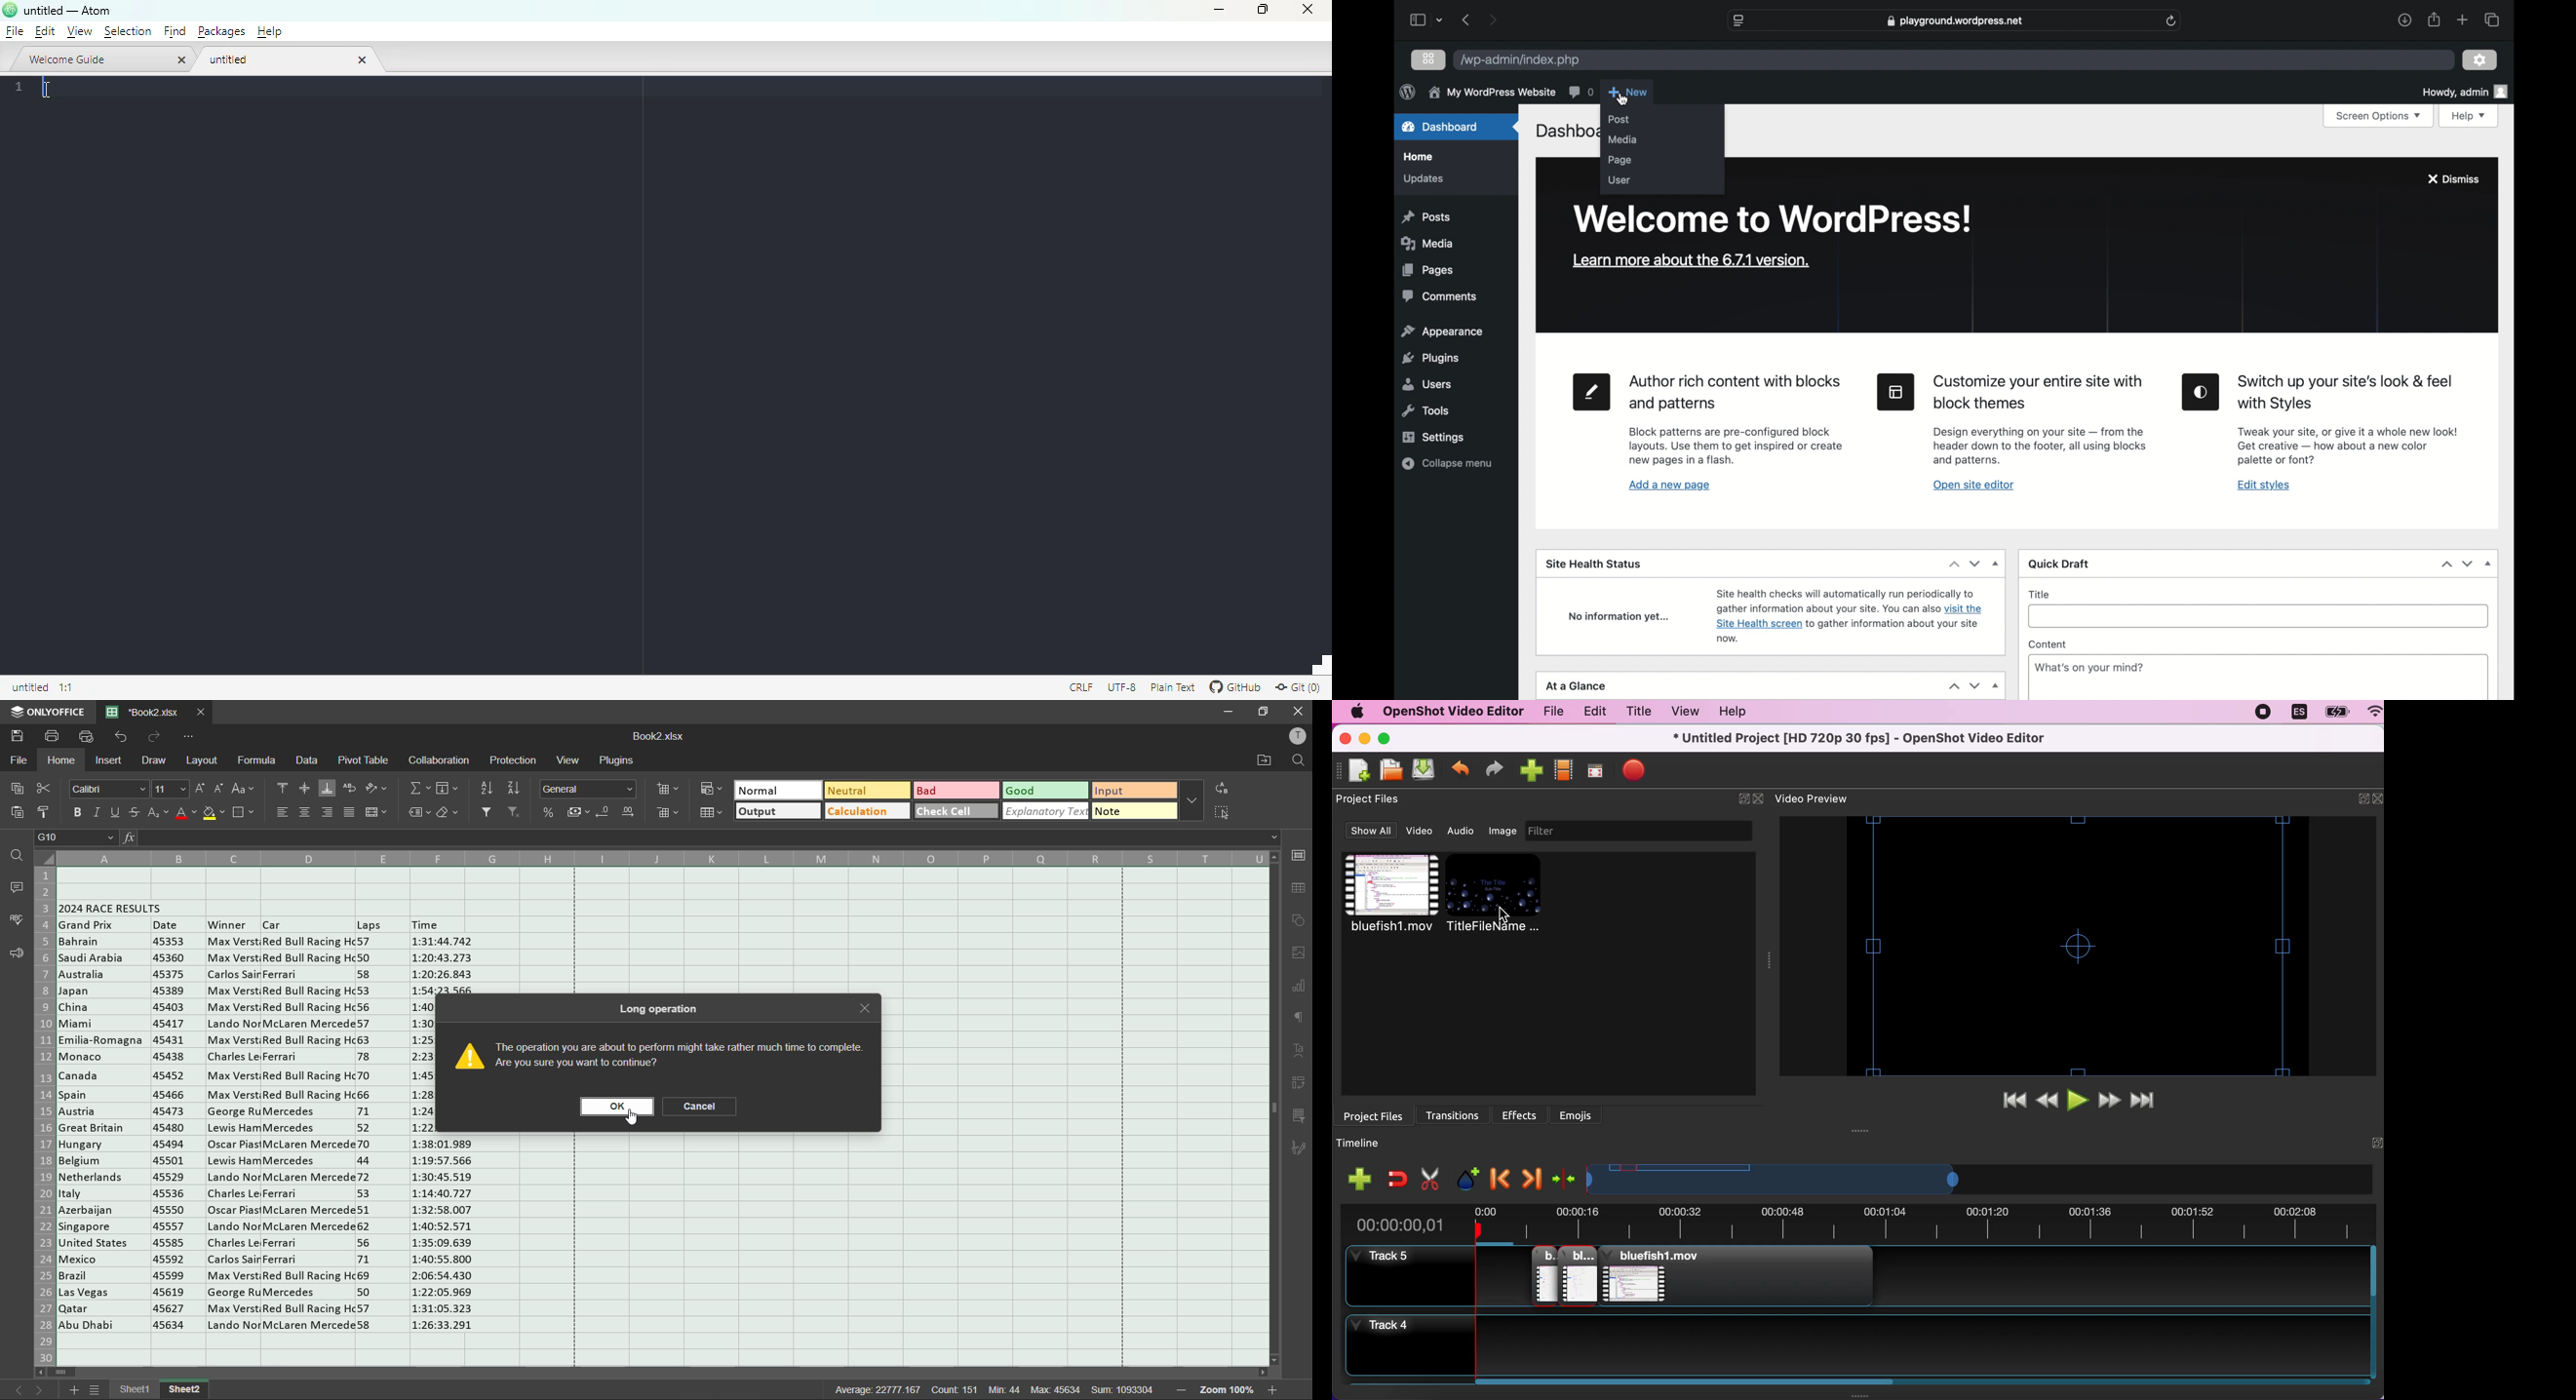 This screenshot has width=2576, height=1400. I want to click on justified, so click(349, 811).